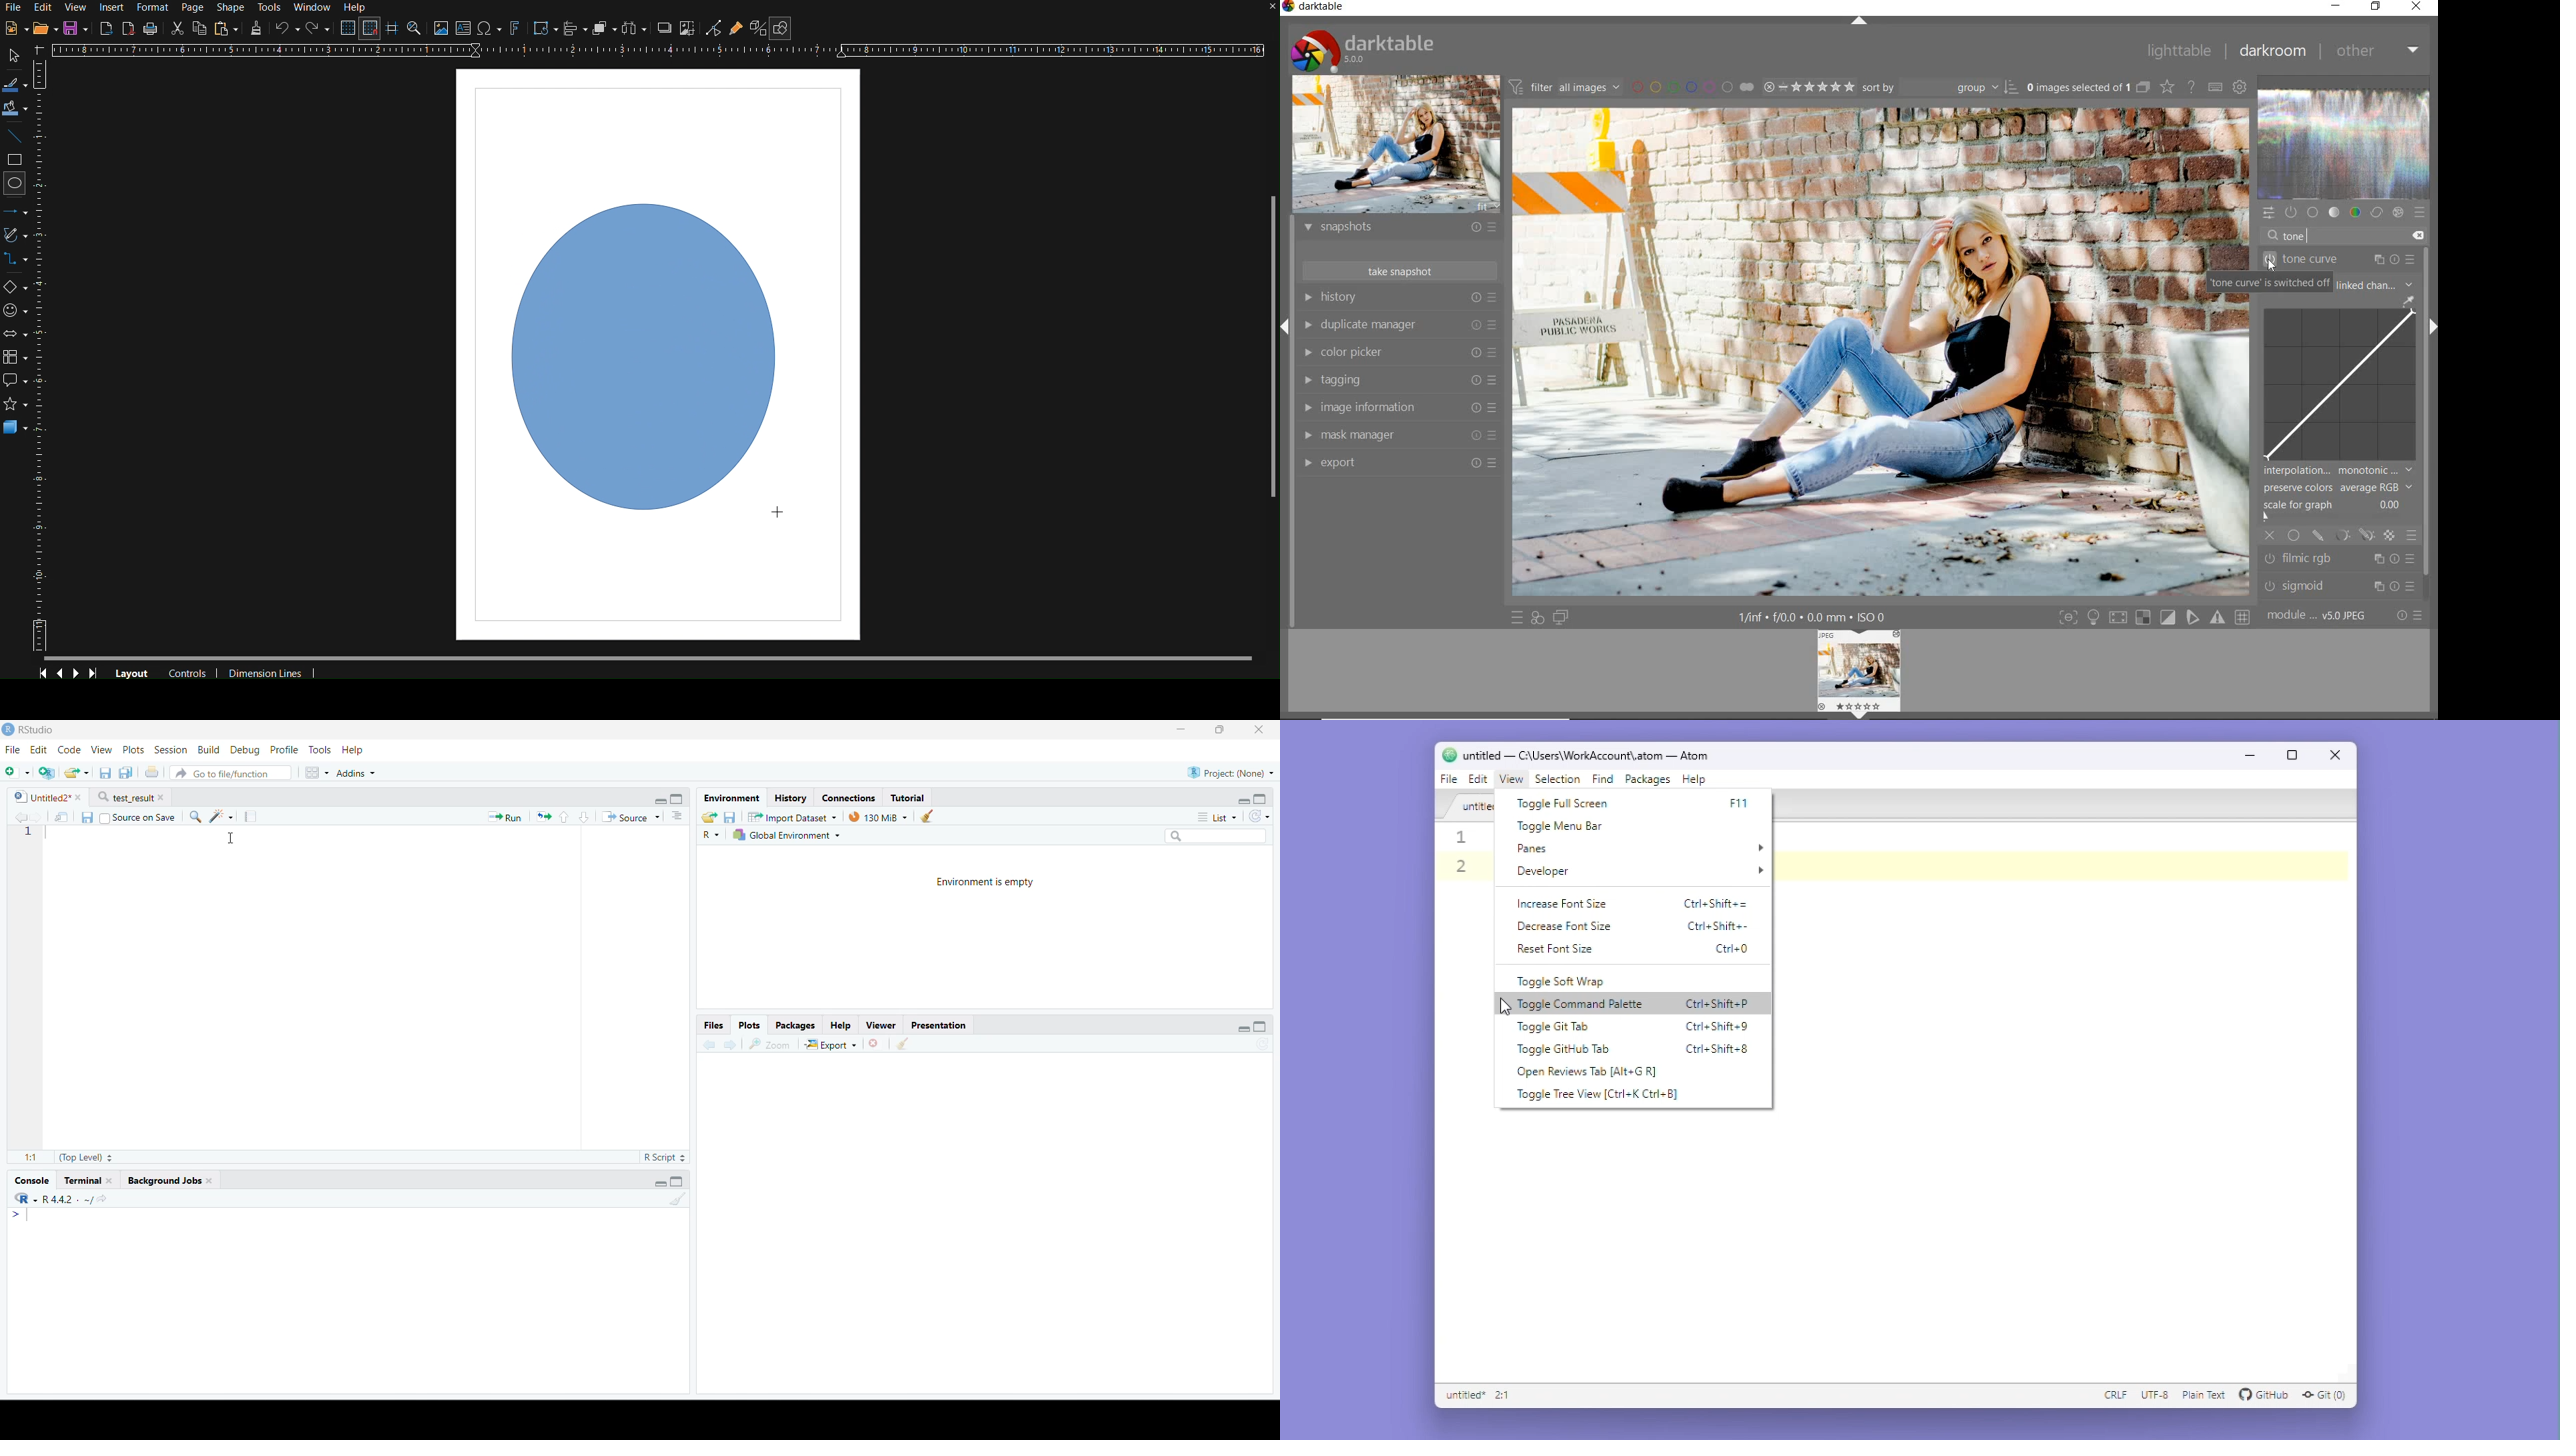 The width and height of the screenshot is (2576, 1456). Describe the element at coordinates (127, 771) in the screenshot. I see `Save current document (Ctrl + S)` at that location.